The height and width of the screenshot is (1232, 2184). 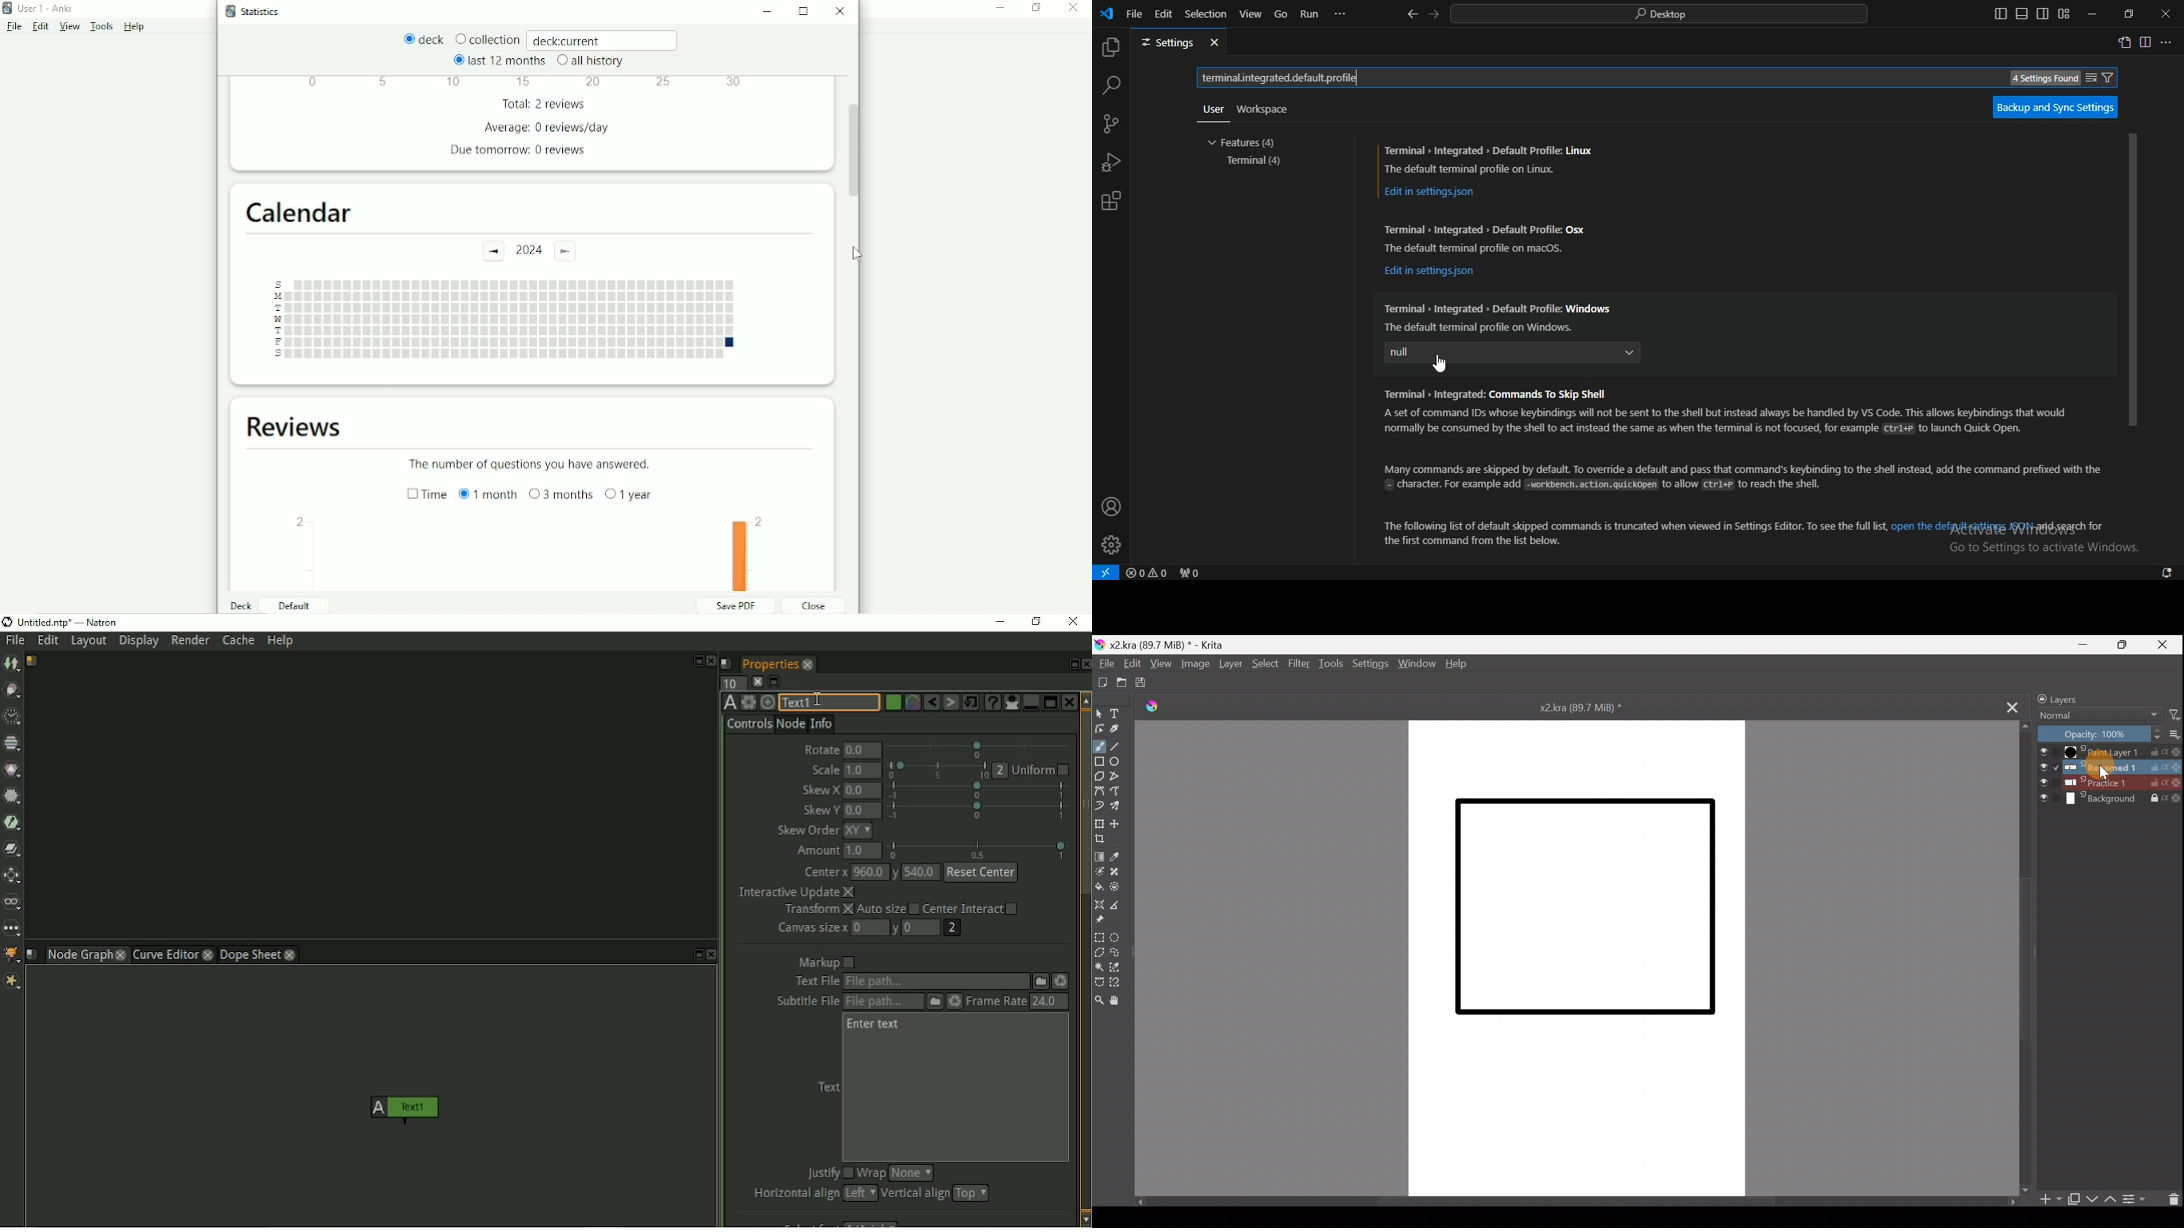 What do you see at coordinates (2126, 14) in the screenshot?
I see `restore windows` at bounding box center [2126, 14].